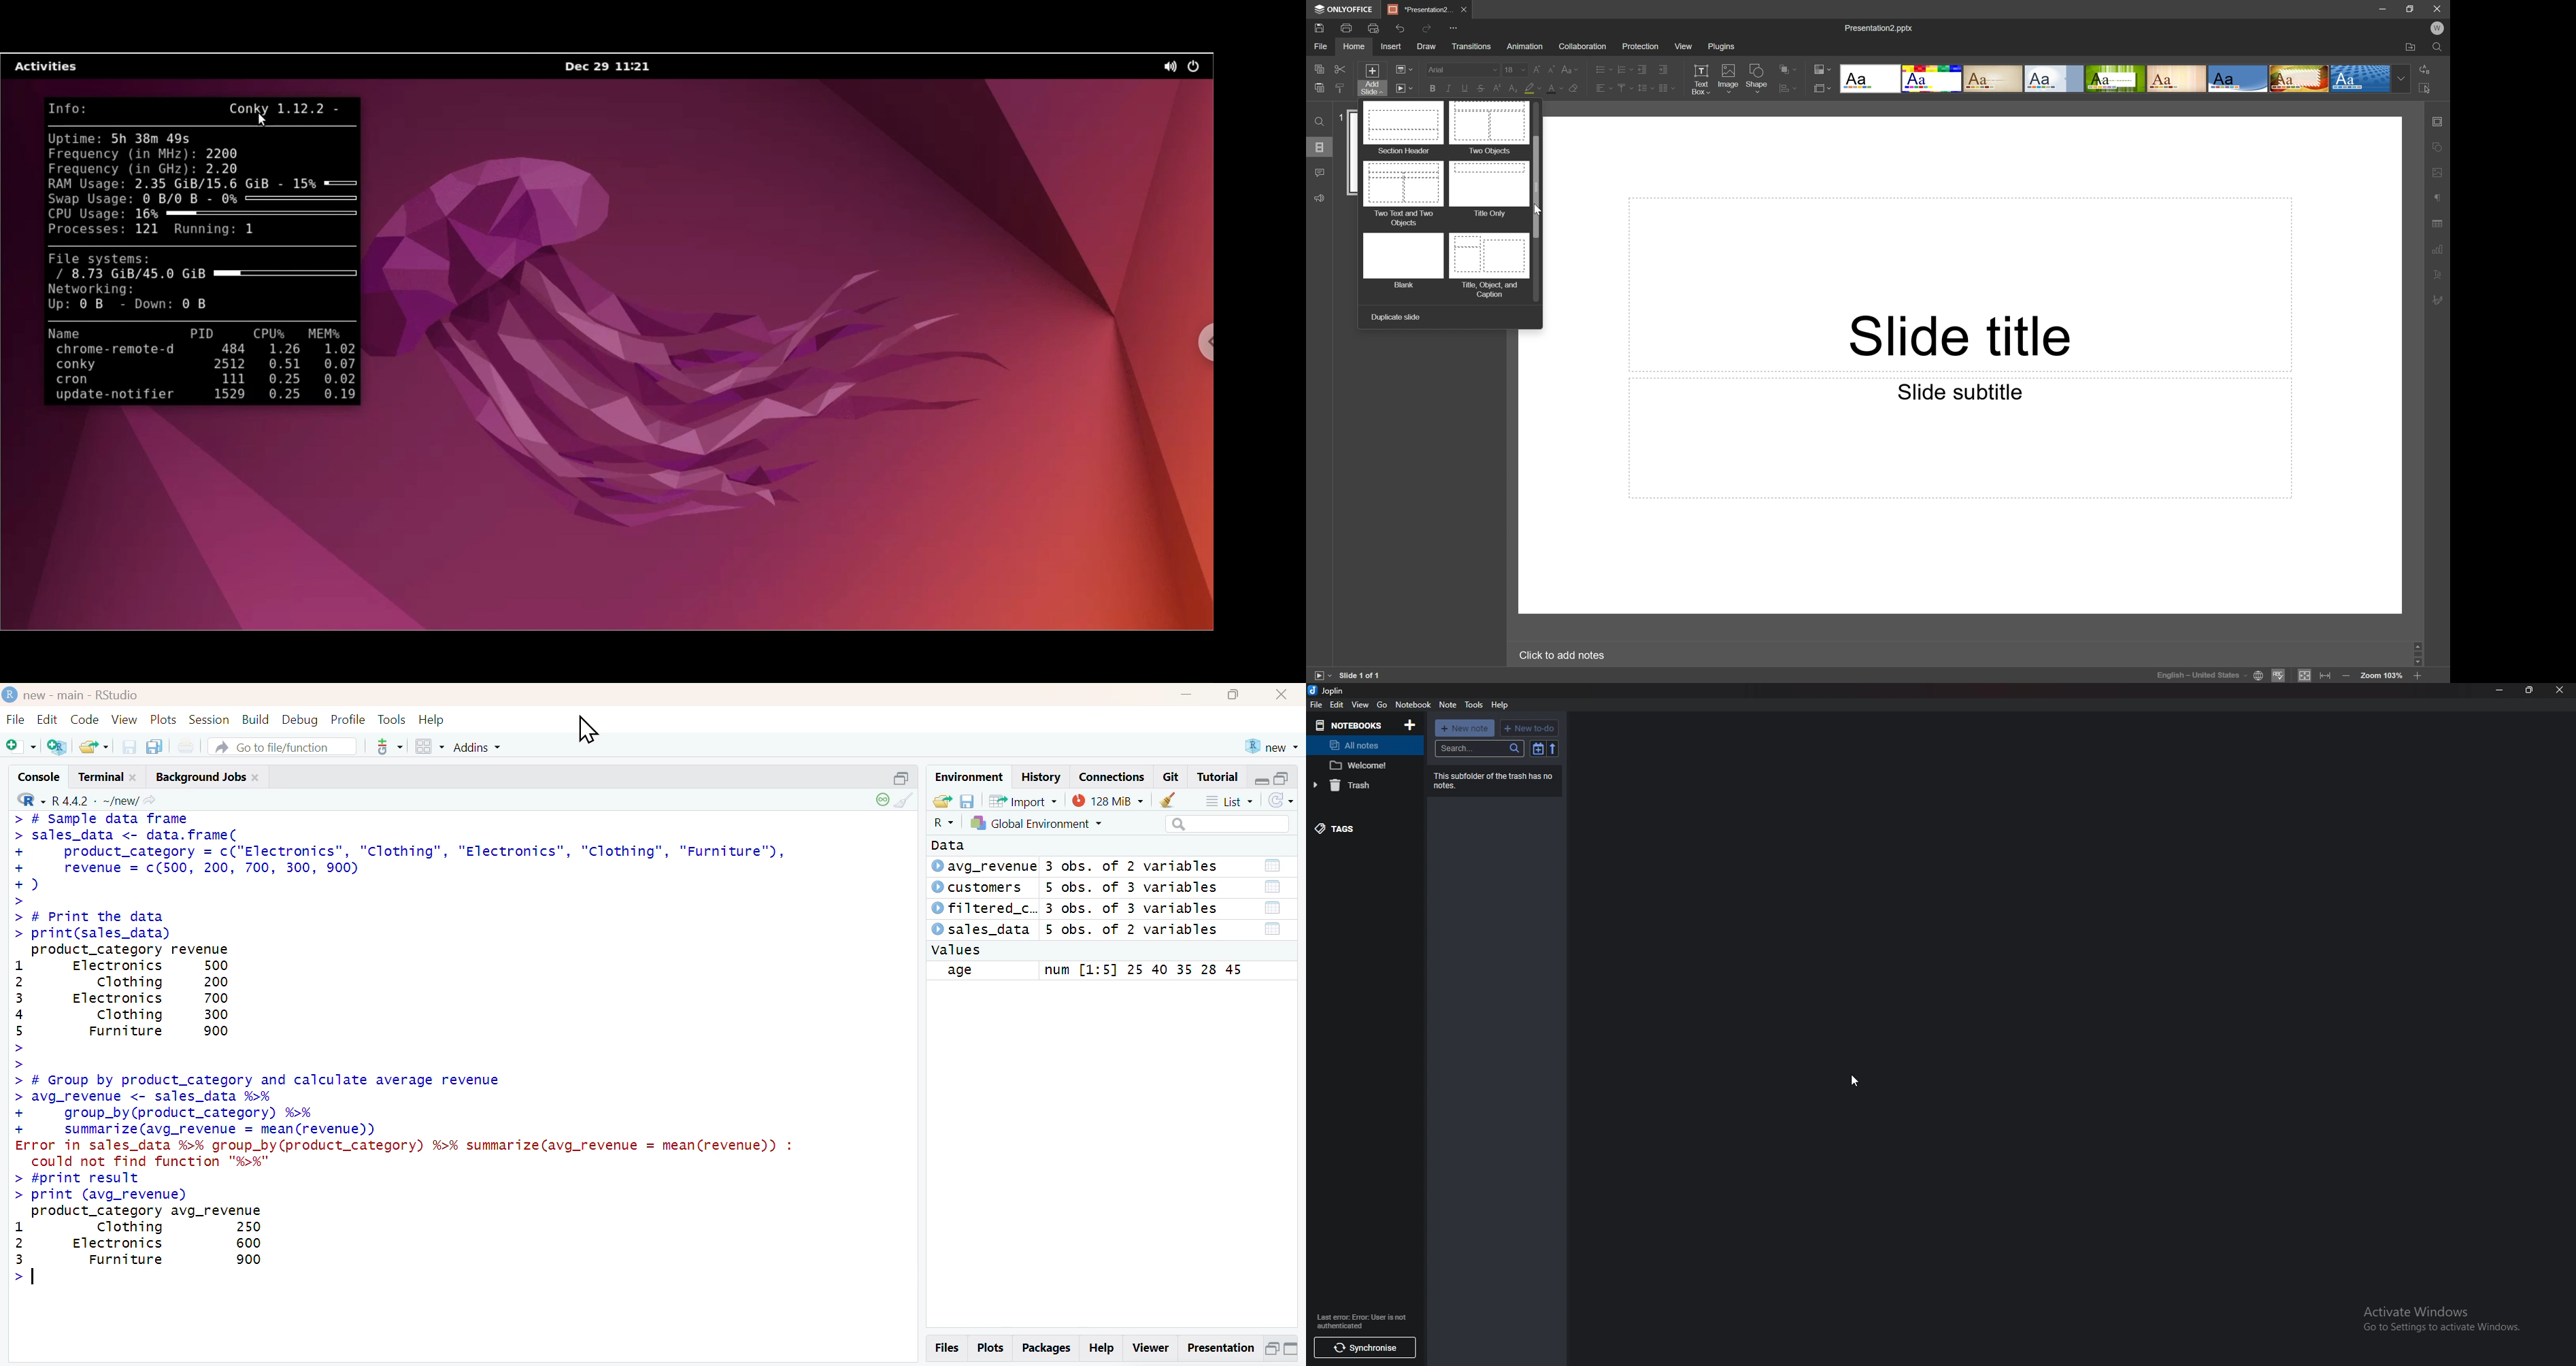  What do you see at coordinates (1360, 706) in the screenshot?
I see `view` at bounding box center [1360, 706].